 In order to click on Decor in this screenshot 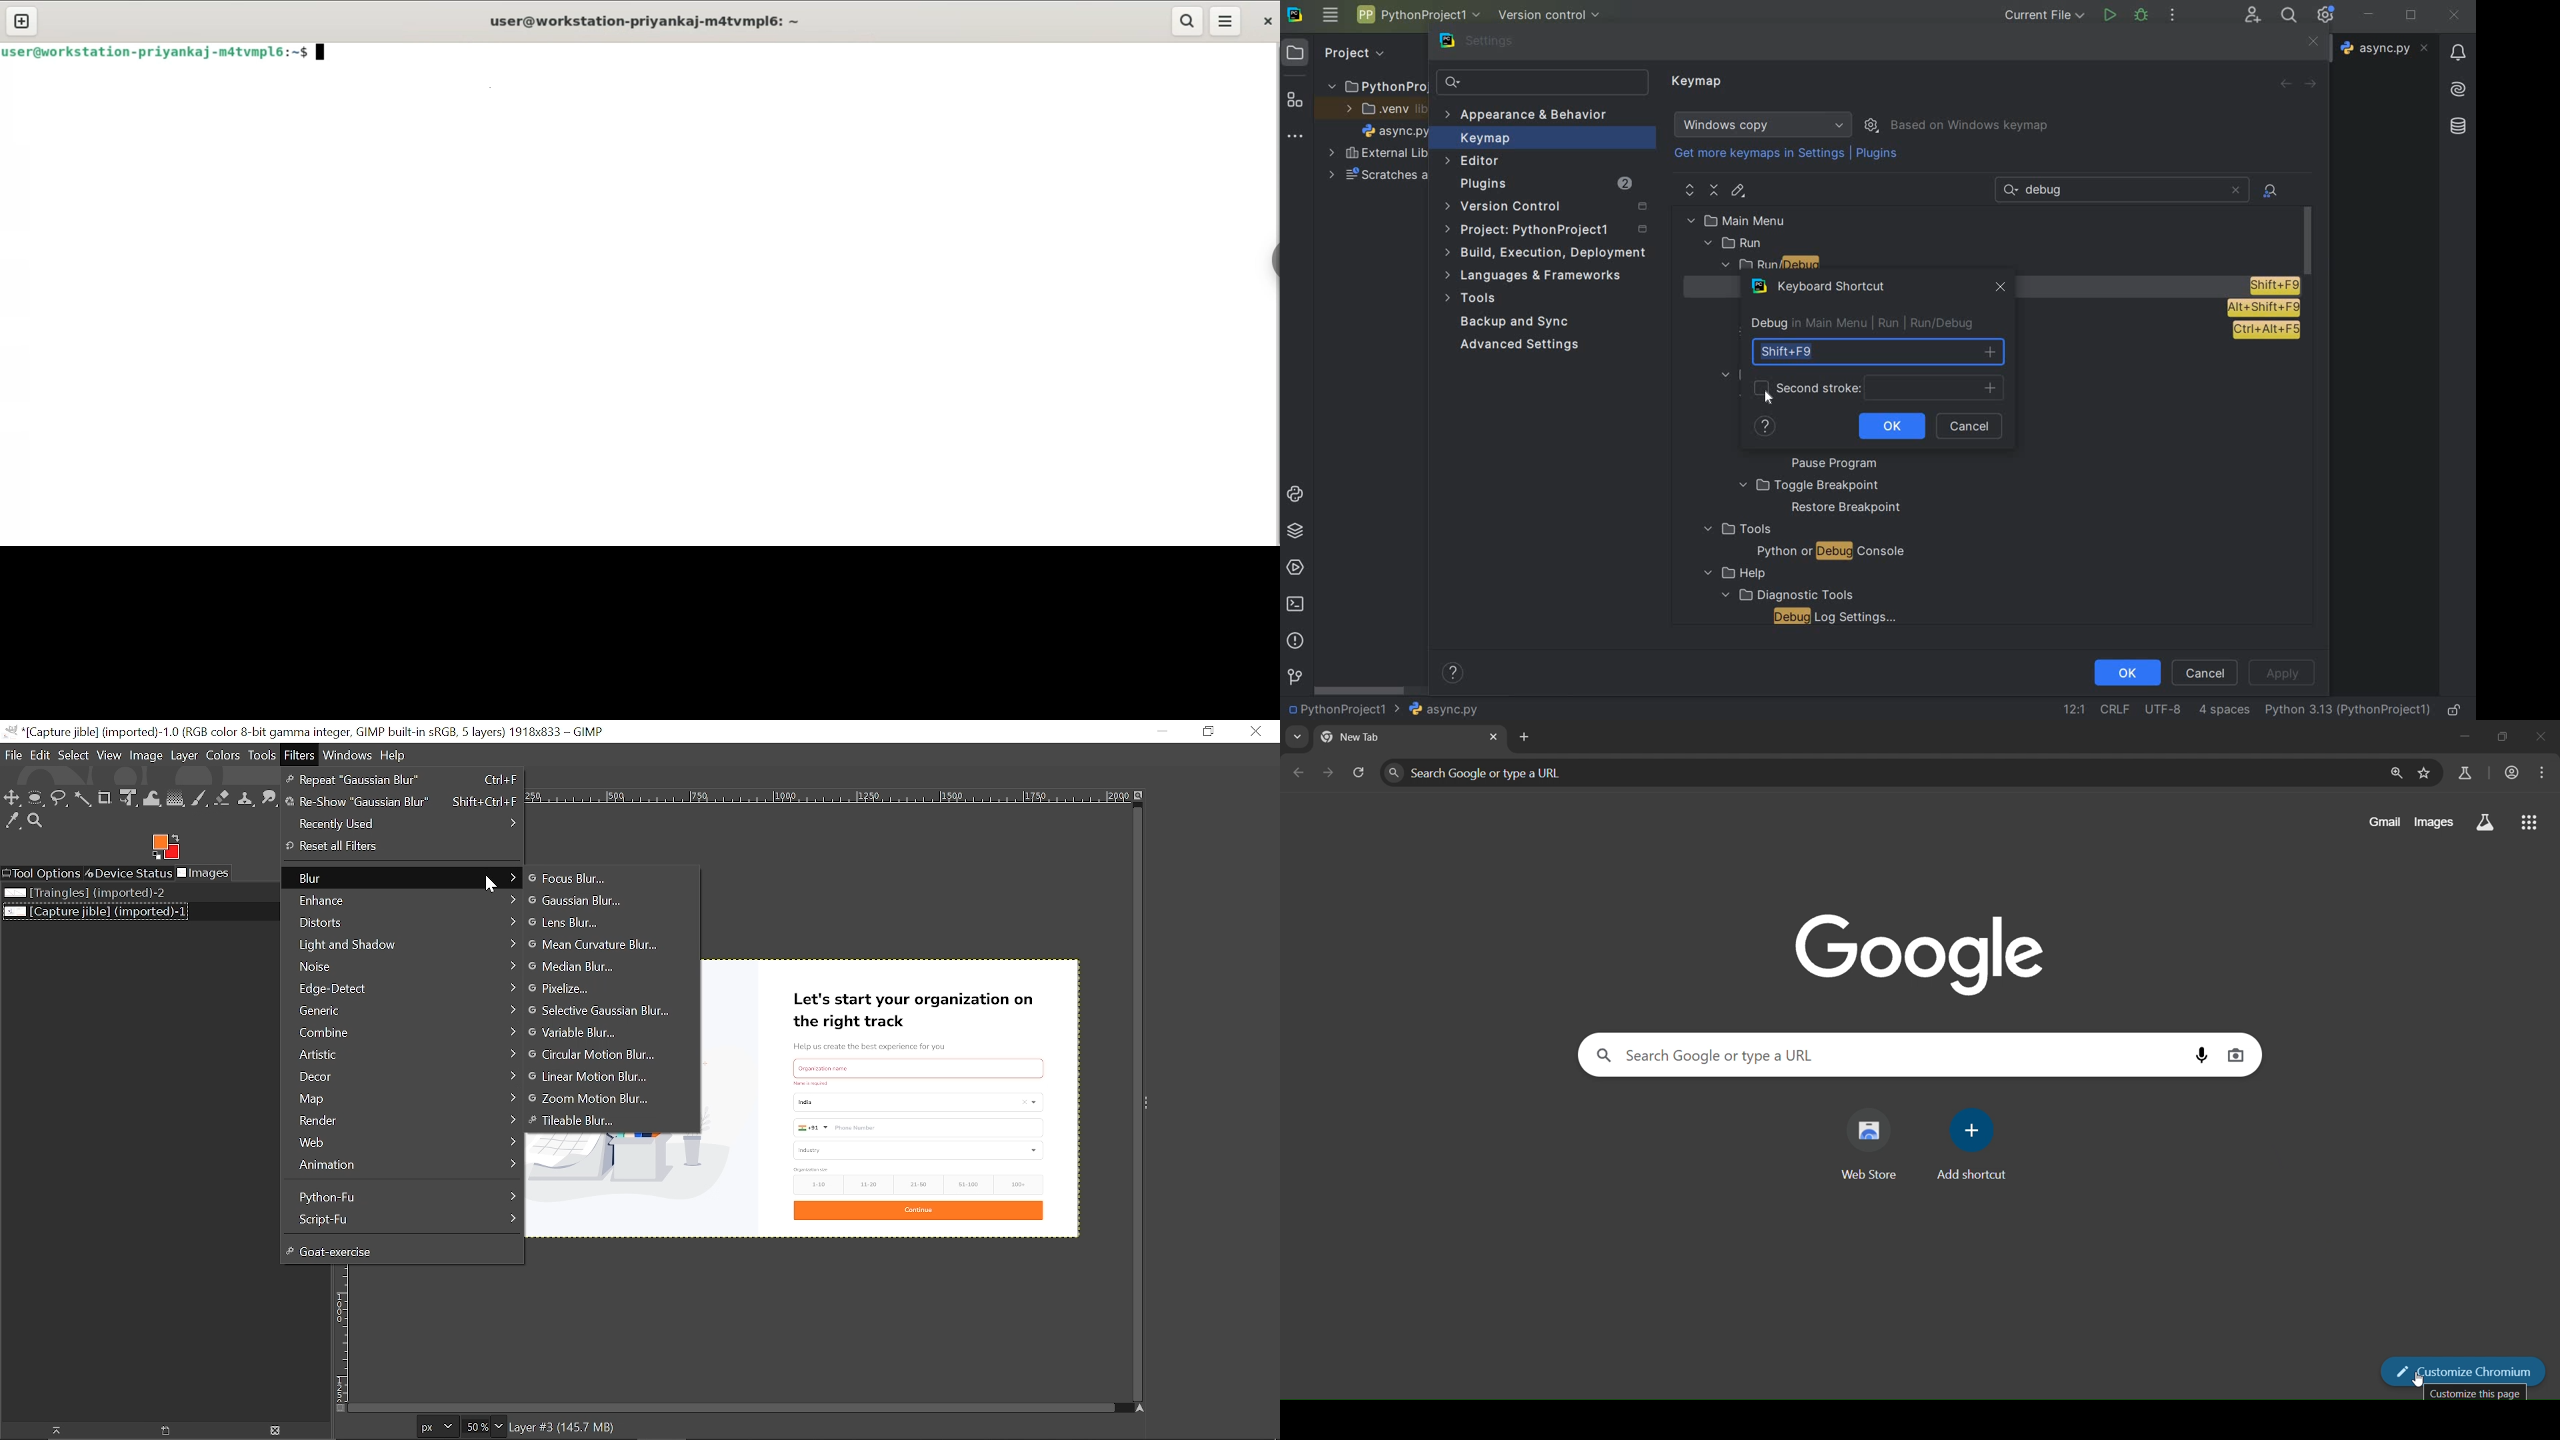, I will do `click(401, 1075)`.